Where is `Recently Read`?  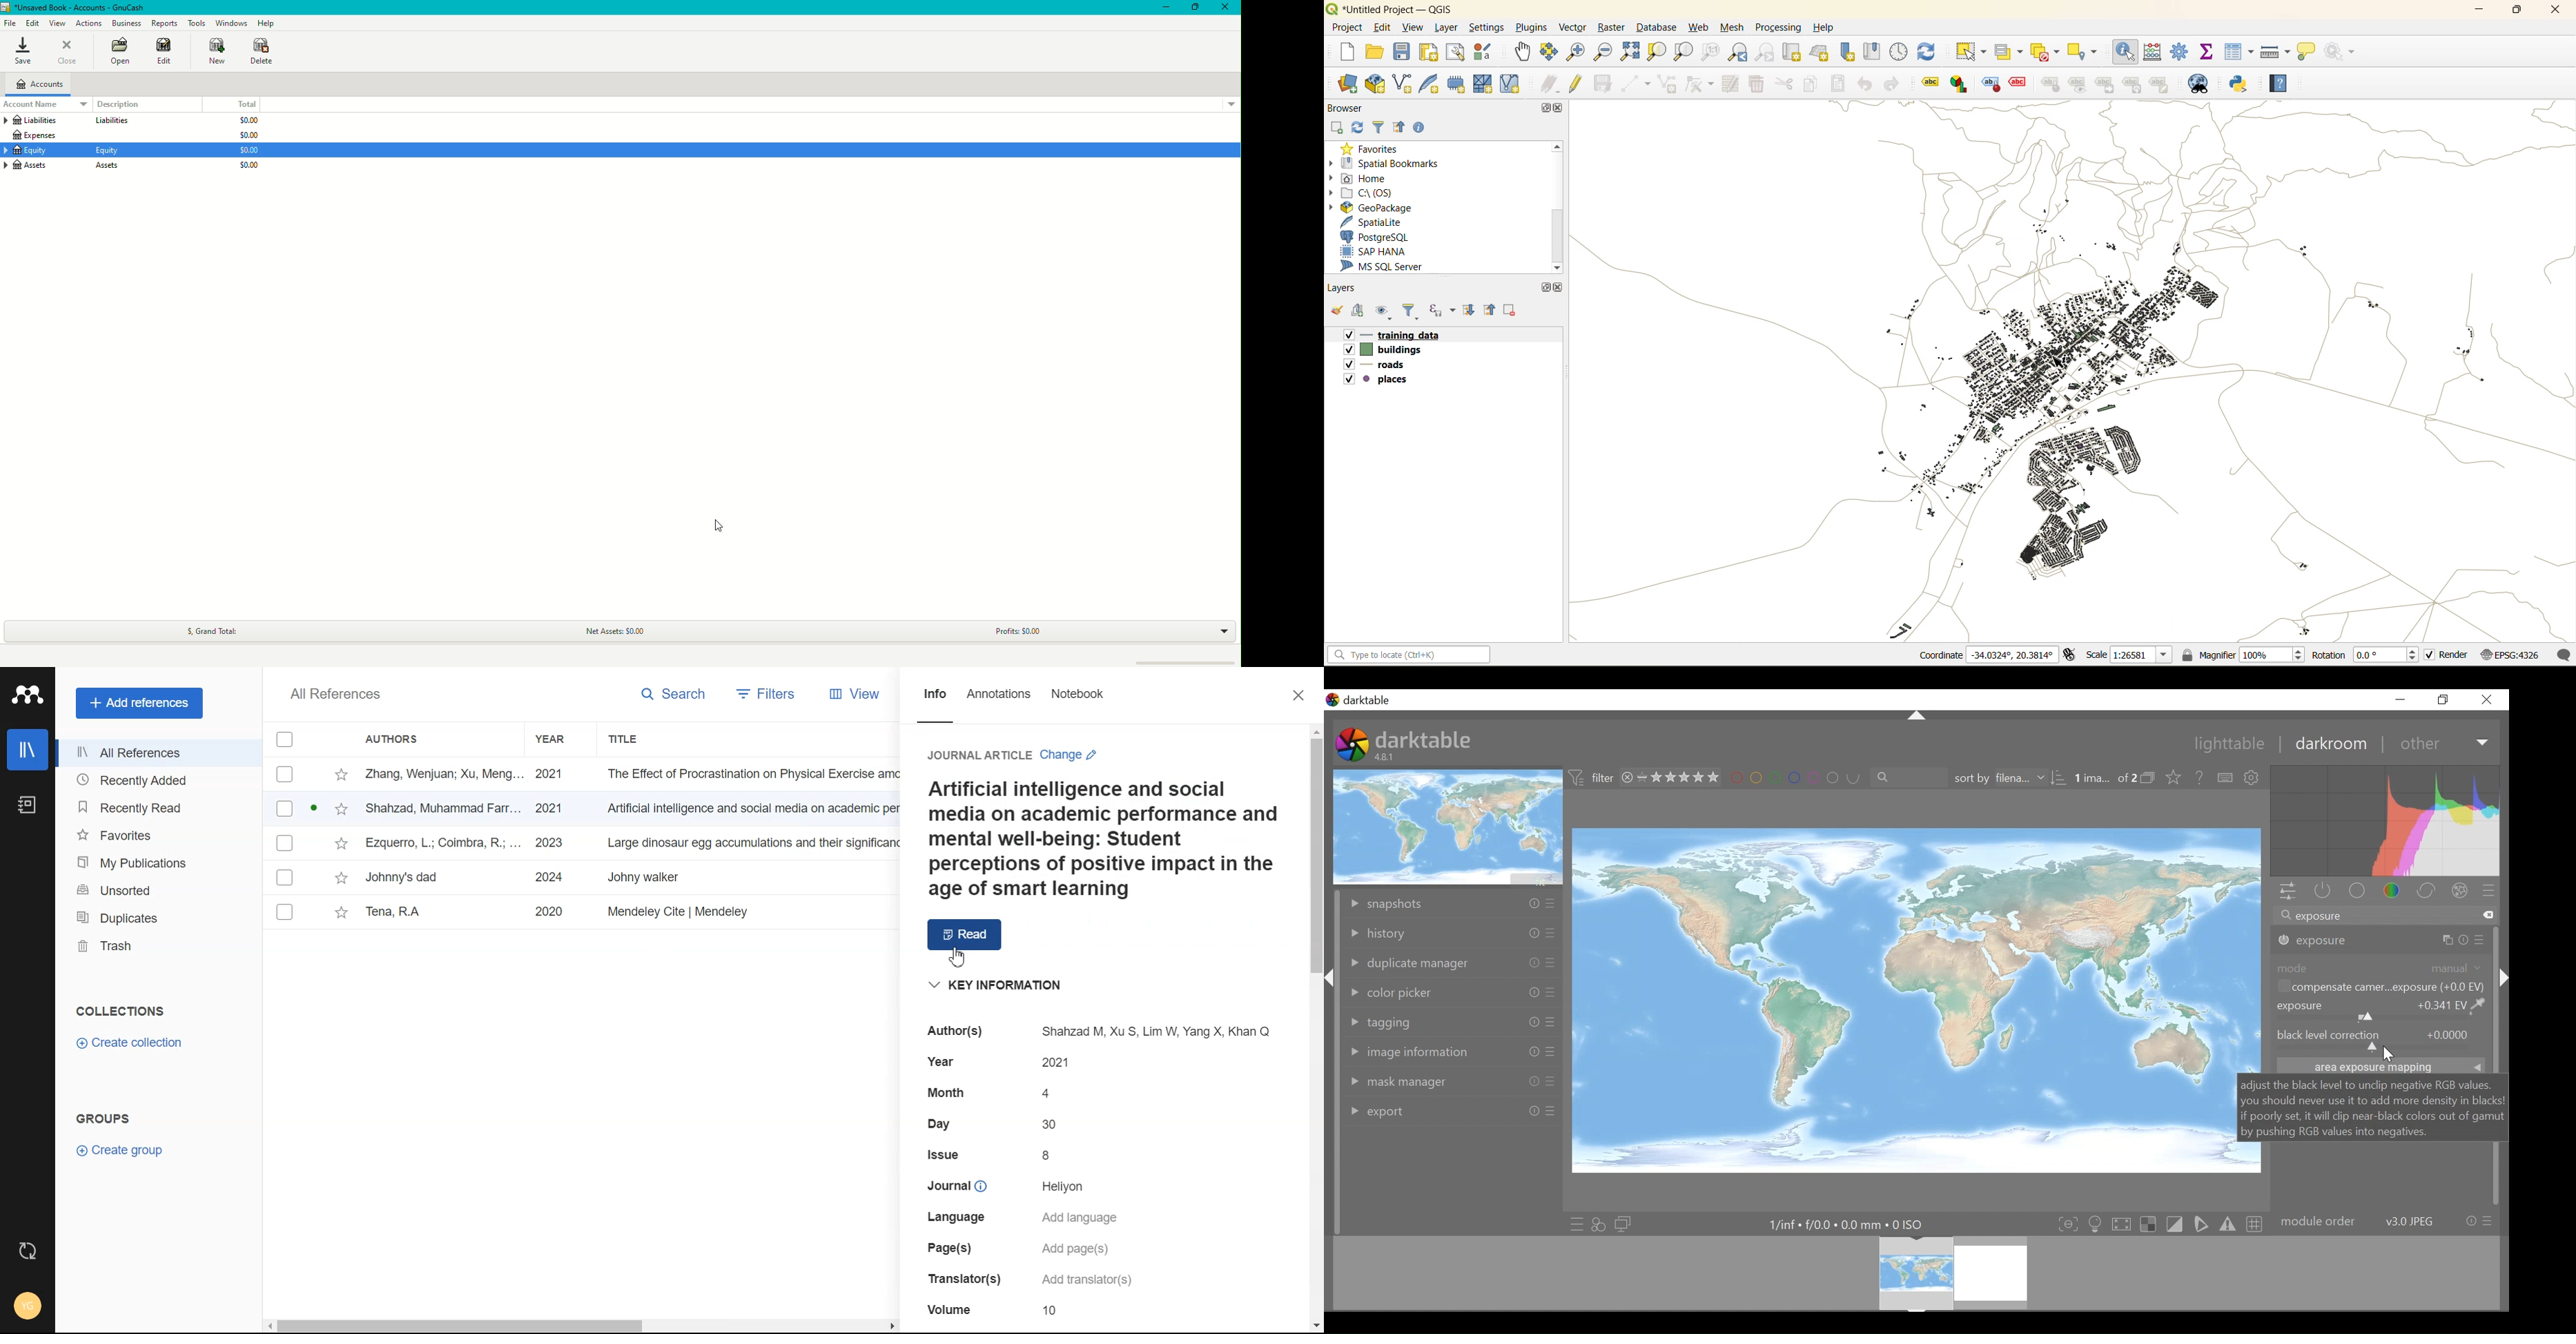 Recently Read is located at coordinates (155, 808).